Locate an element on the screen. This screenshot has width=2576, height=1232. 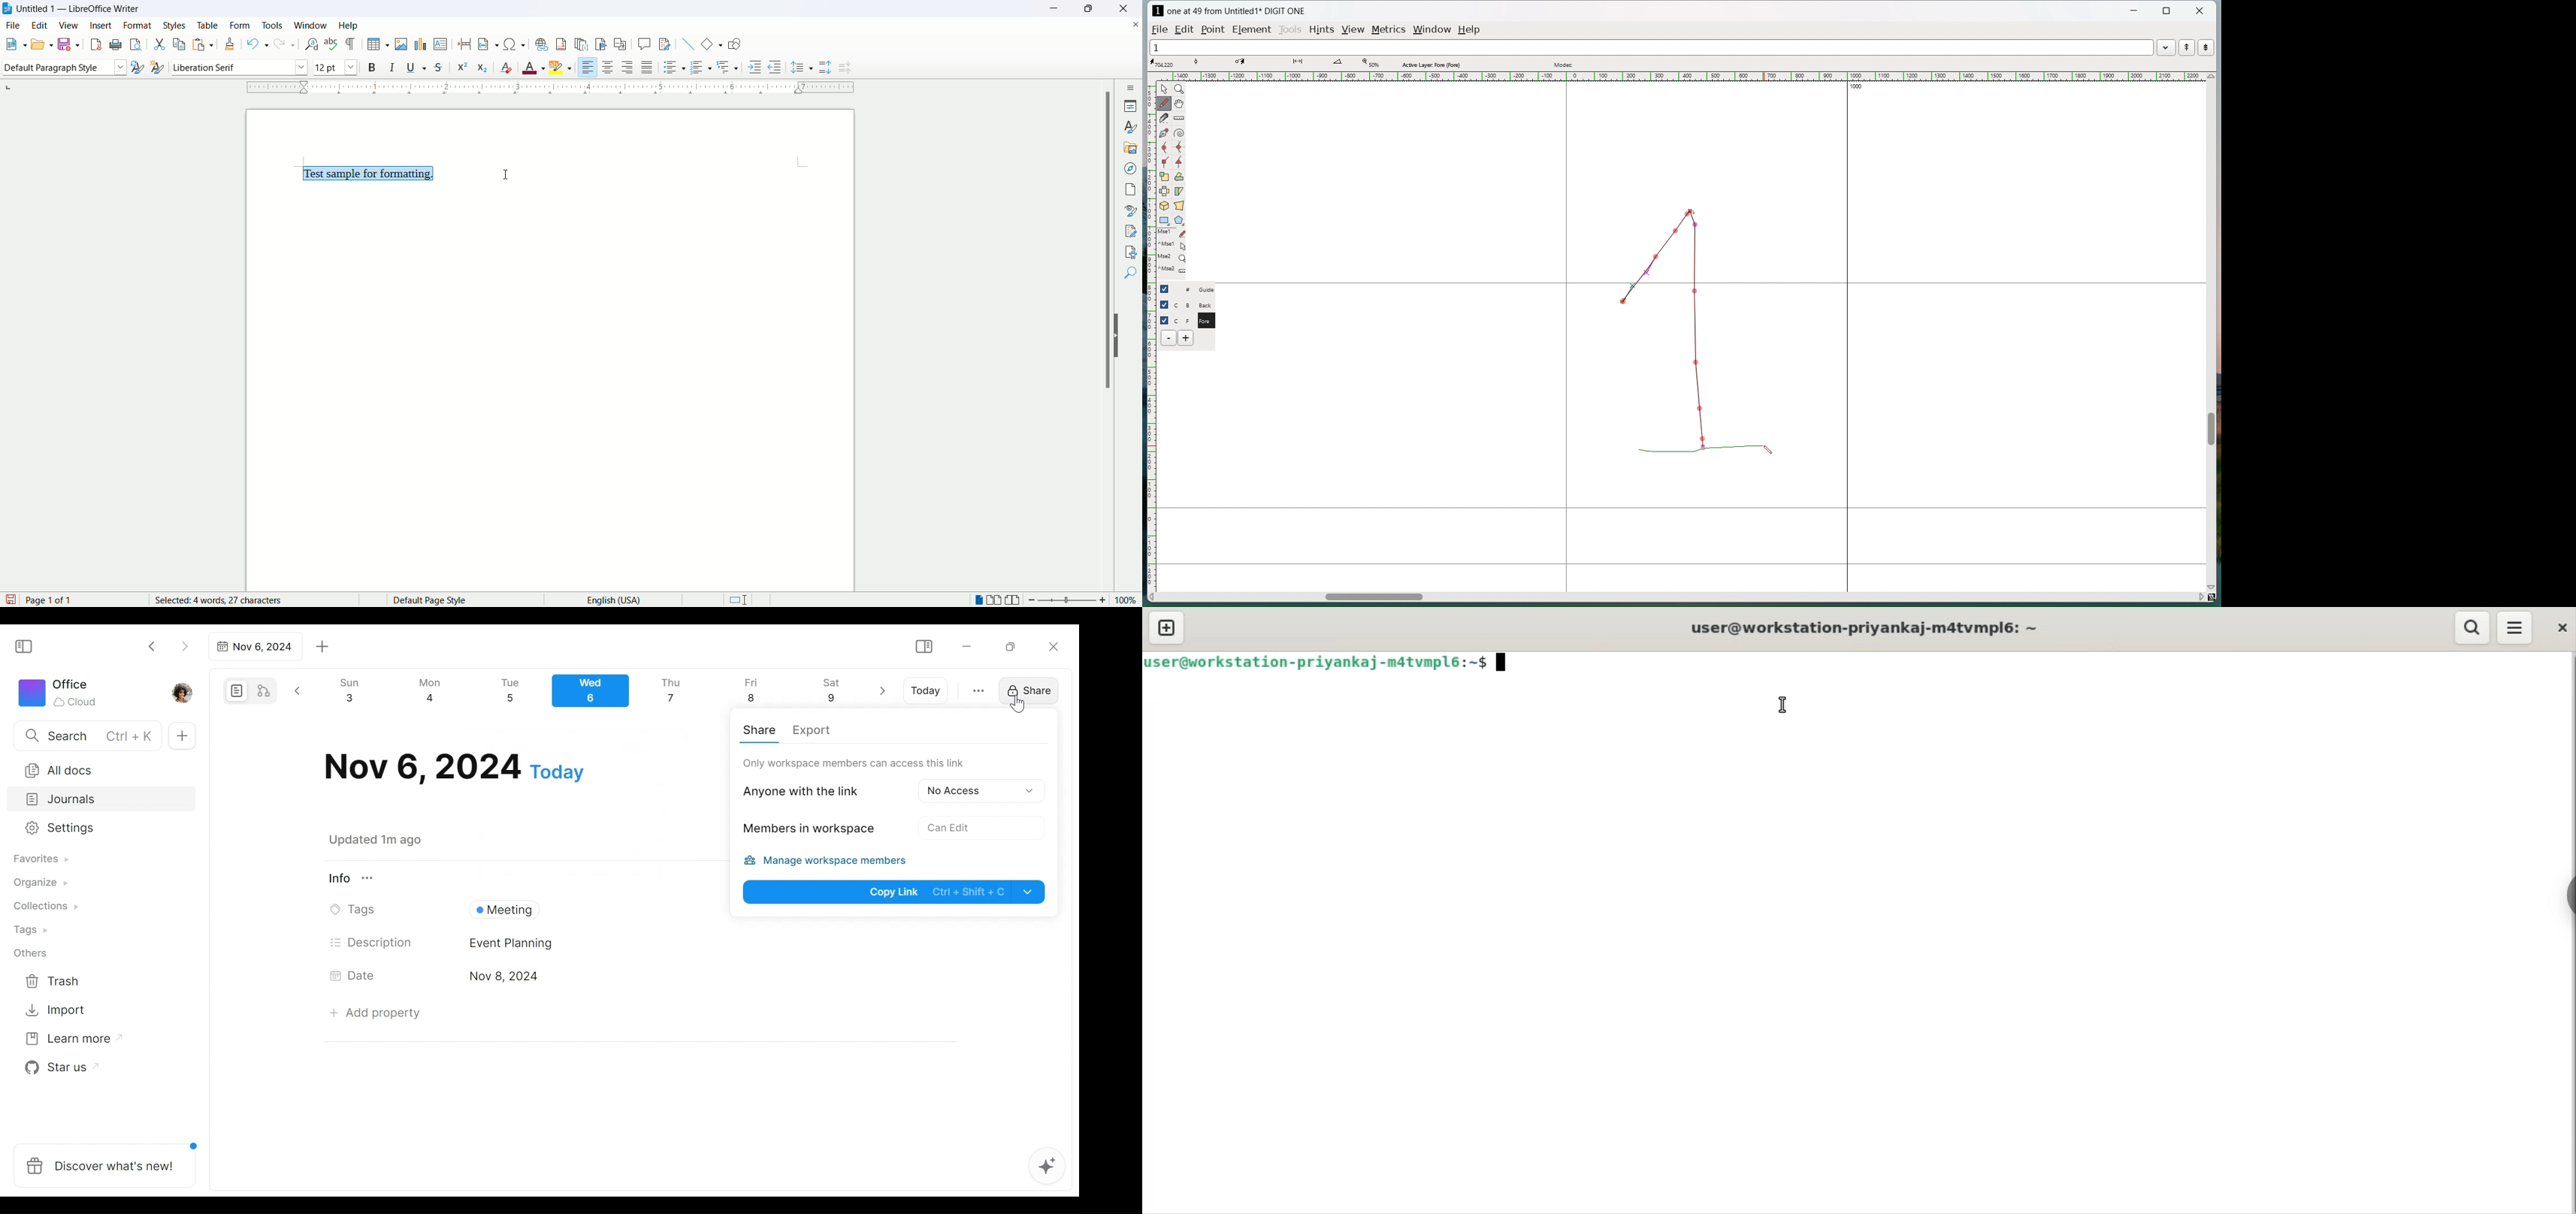
style is located at coordinates (173, 25).